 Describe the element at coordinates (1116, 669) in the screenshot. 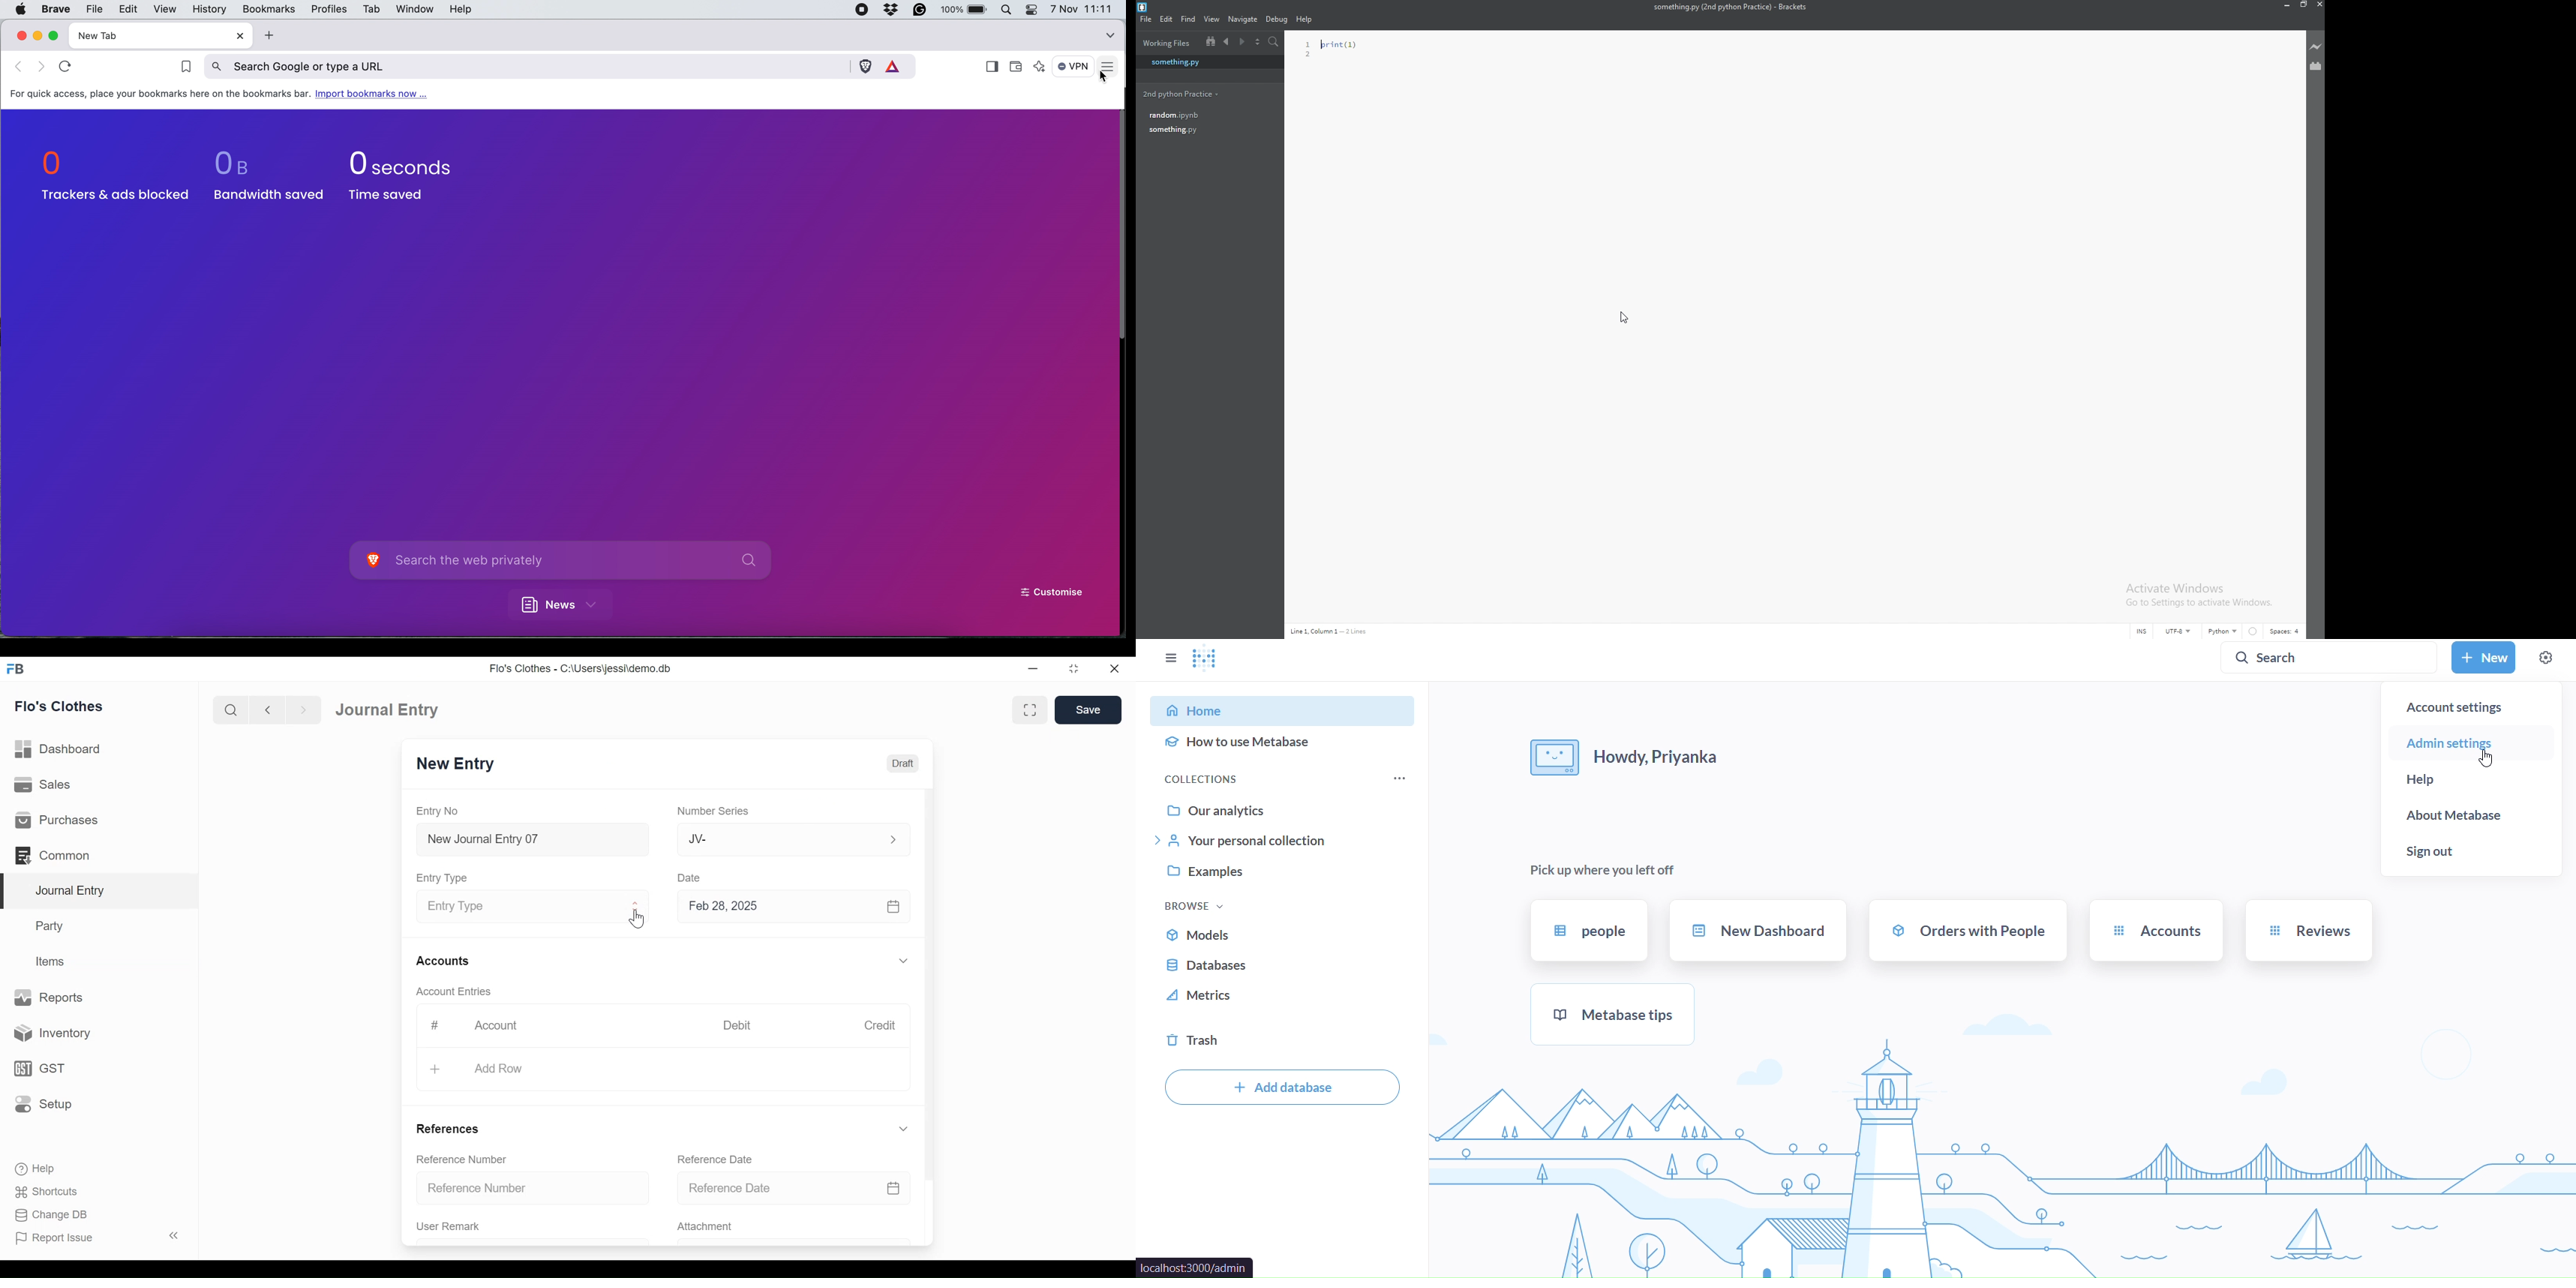

I see `Close` at that location.